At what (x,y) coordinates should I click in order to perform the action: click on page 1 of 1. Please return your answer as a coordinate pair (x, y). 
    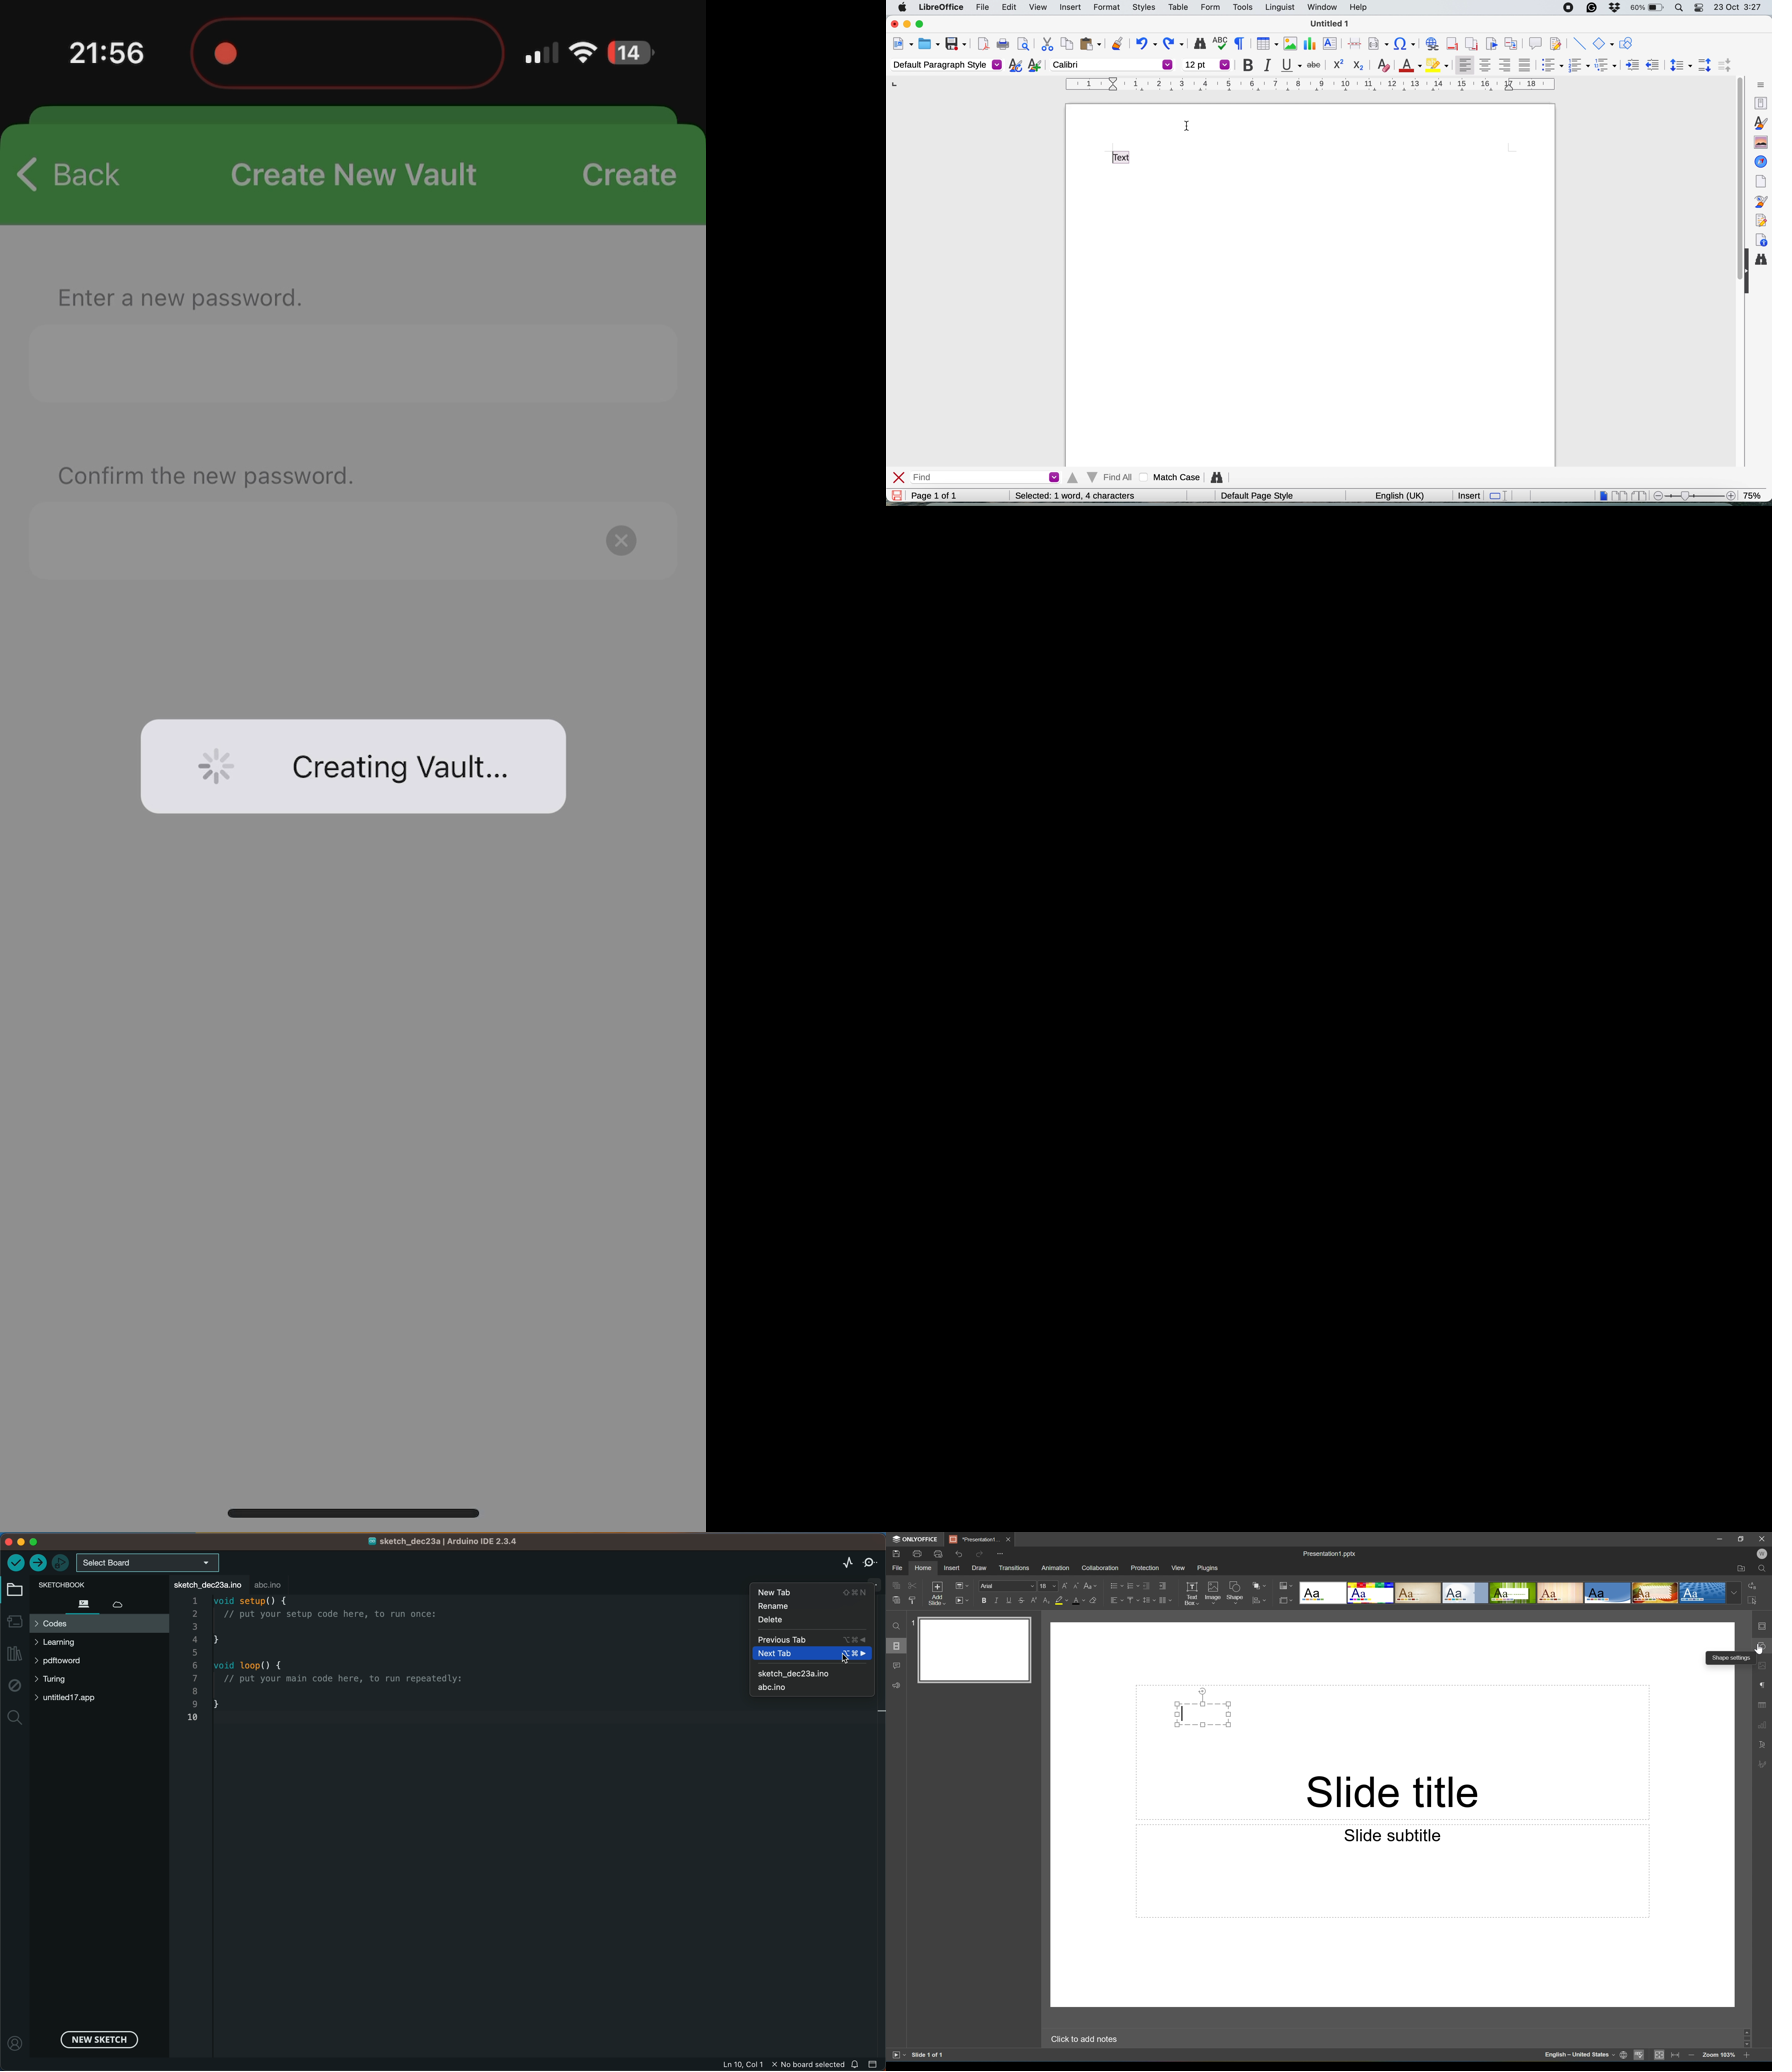
    Looking at the image, I should click on (933, 497).